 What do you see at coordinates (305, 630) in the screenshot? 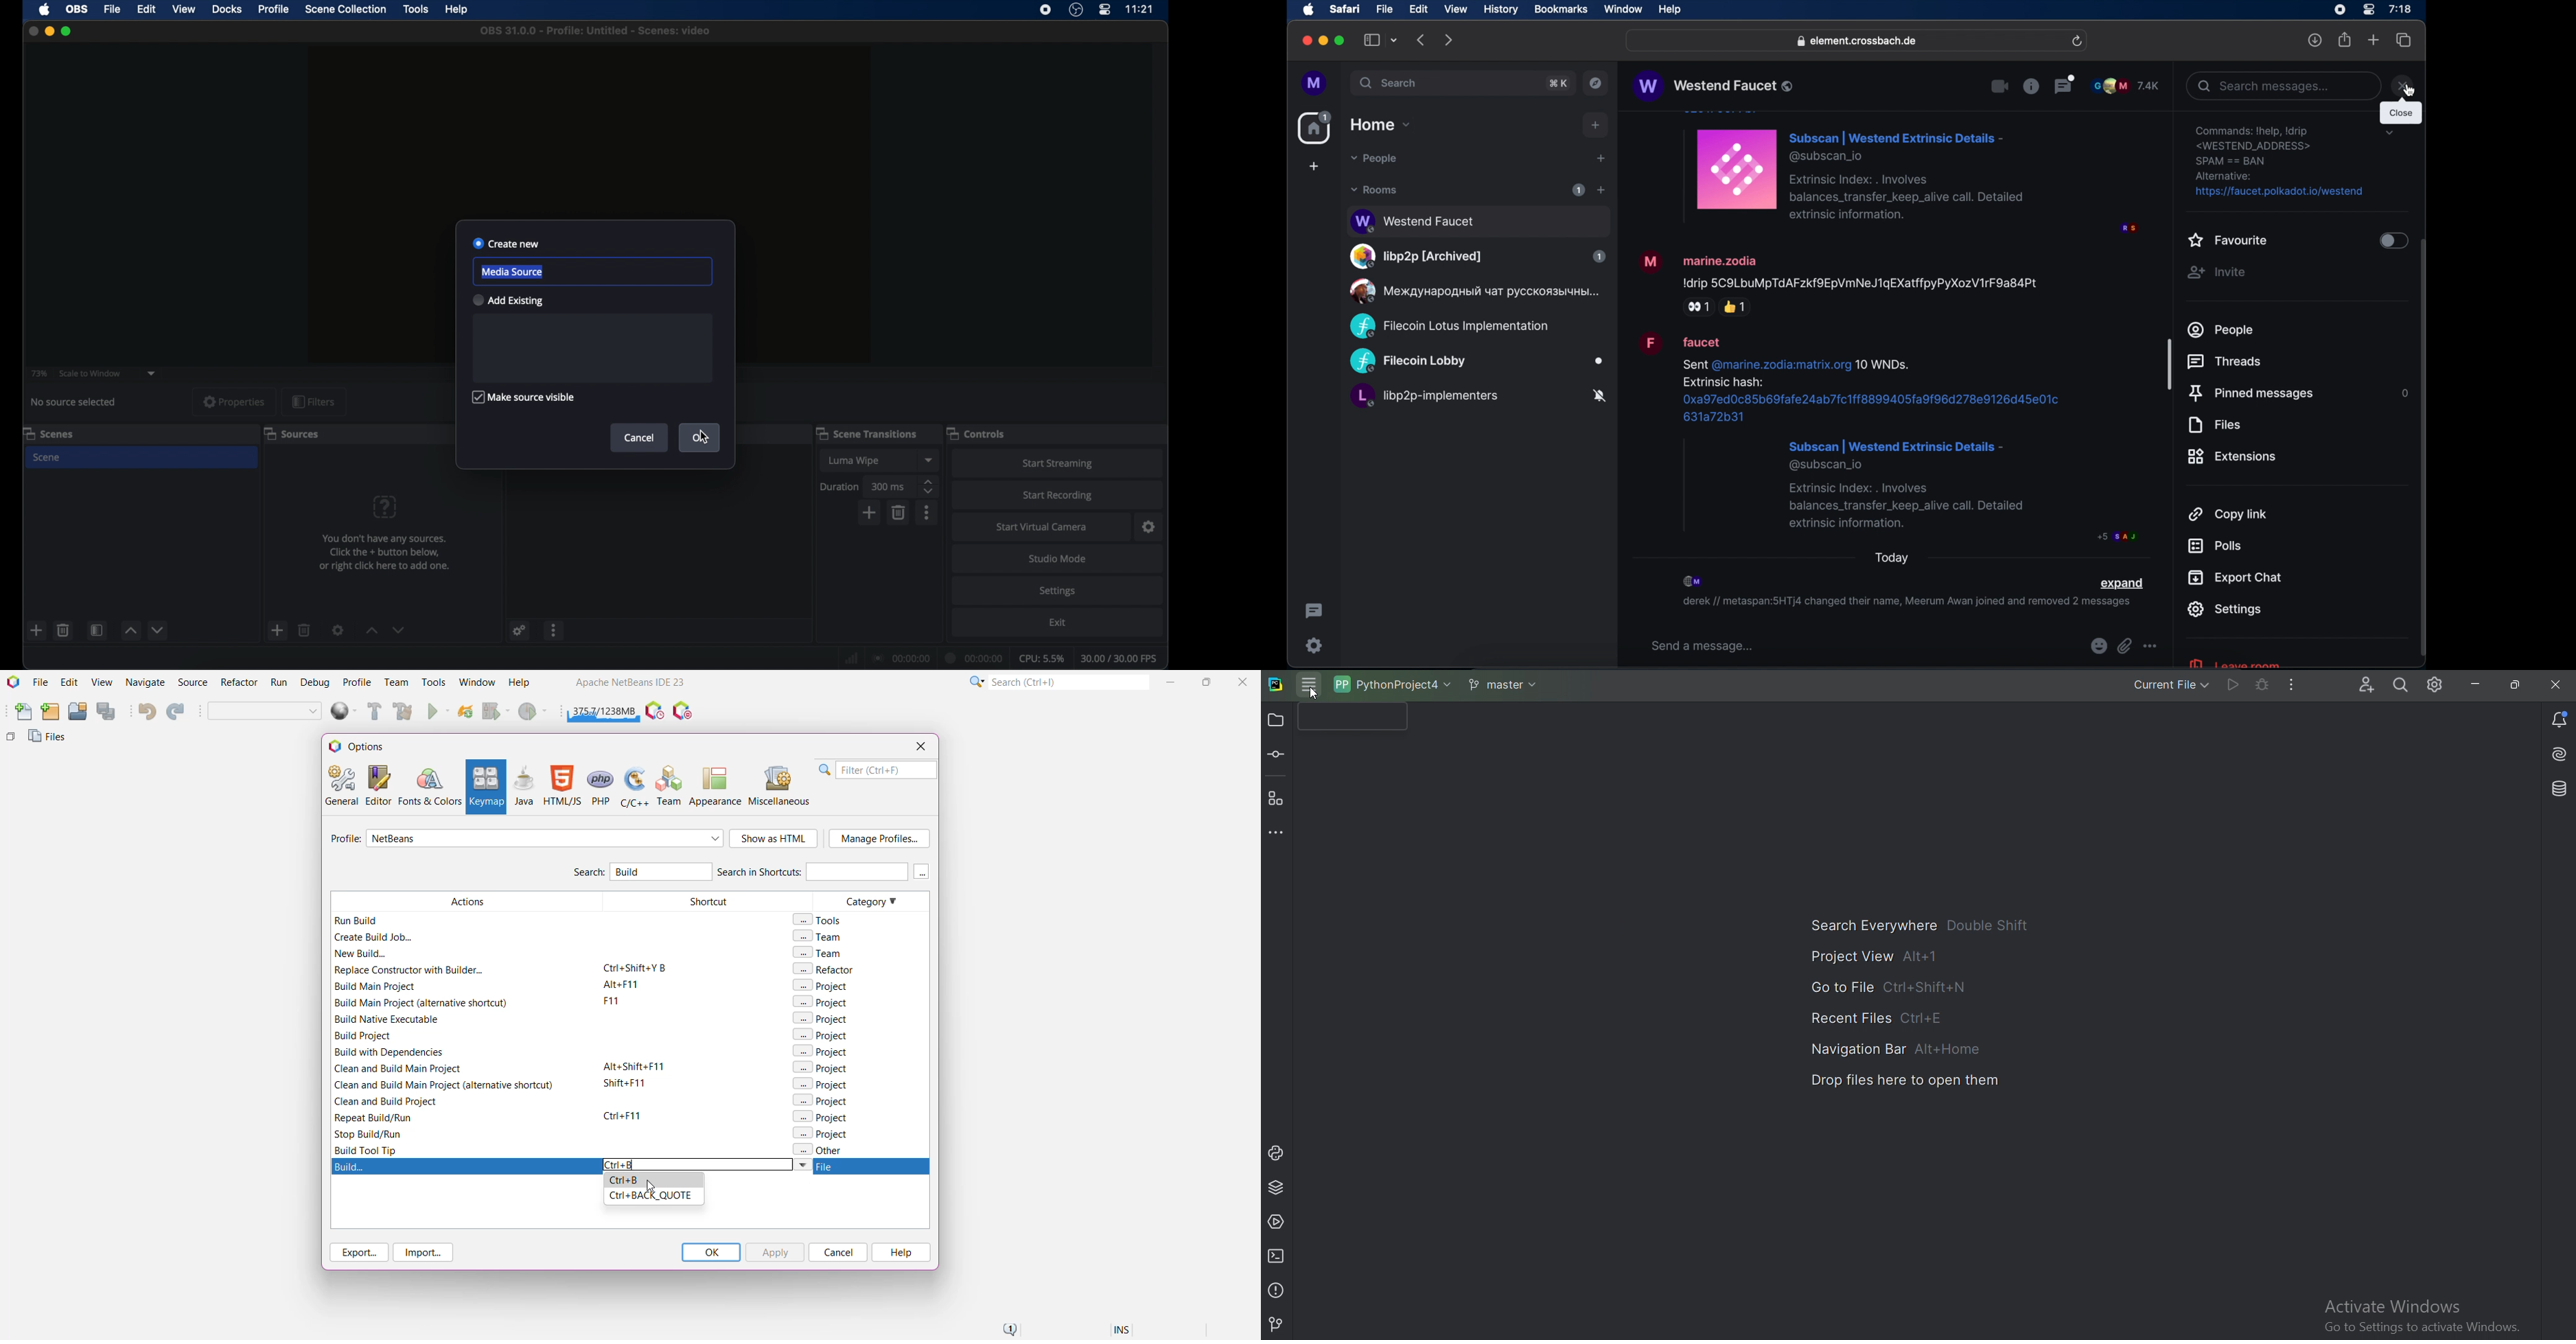
I see `delete` at bounding box center [305, 630].